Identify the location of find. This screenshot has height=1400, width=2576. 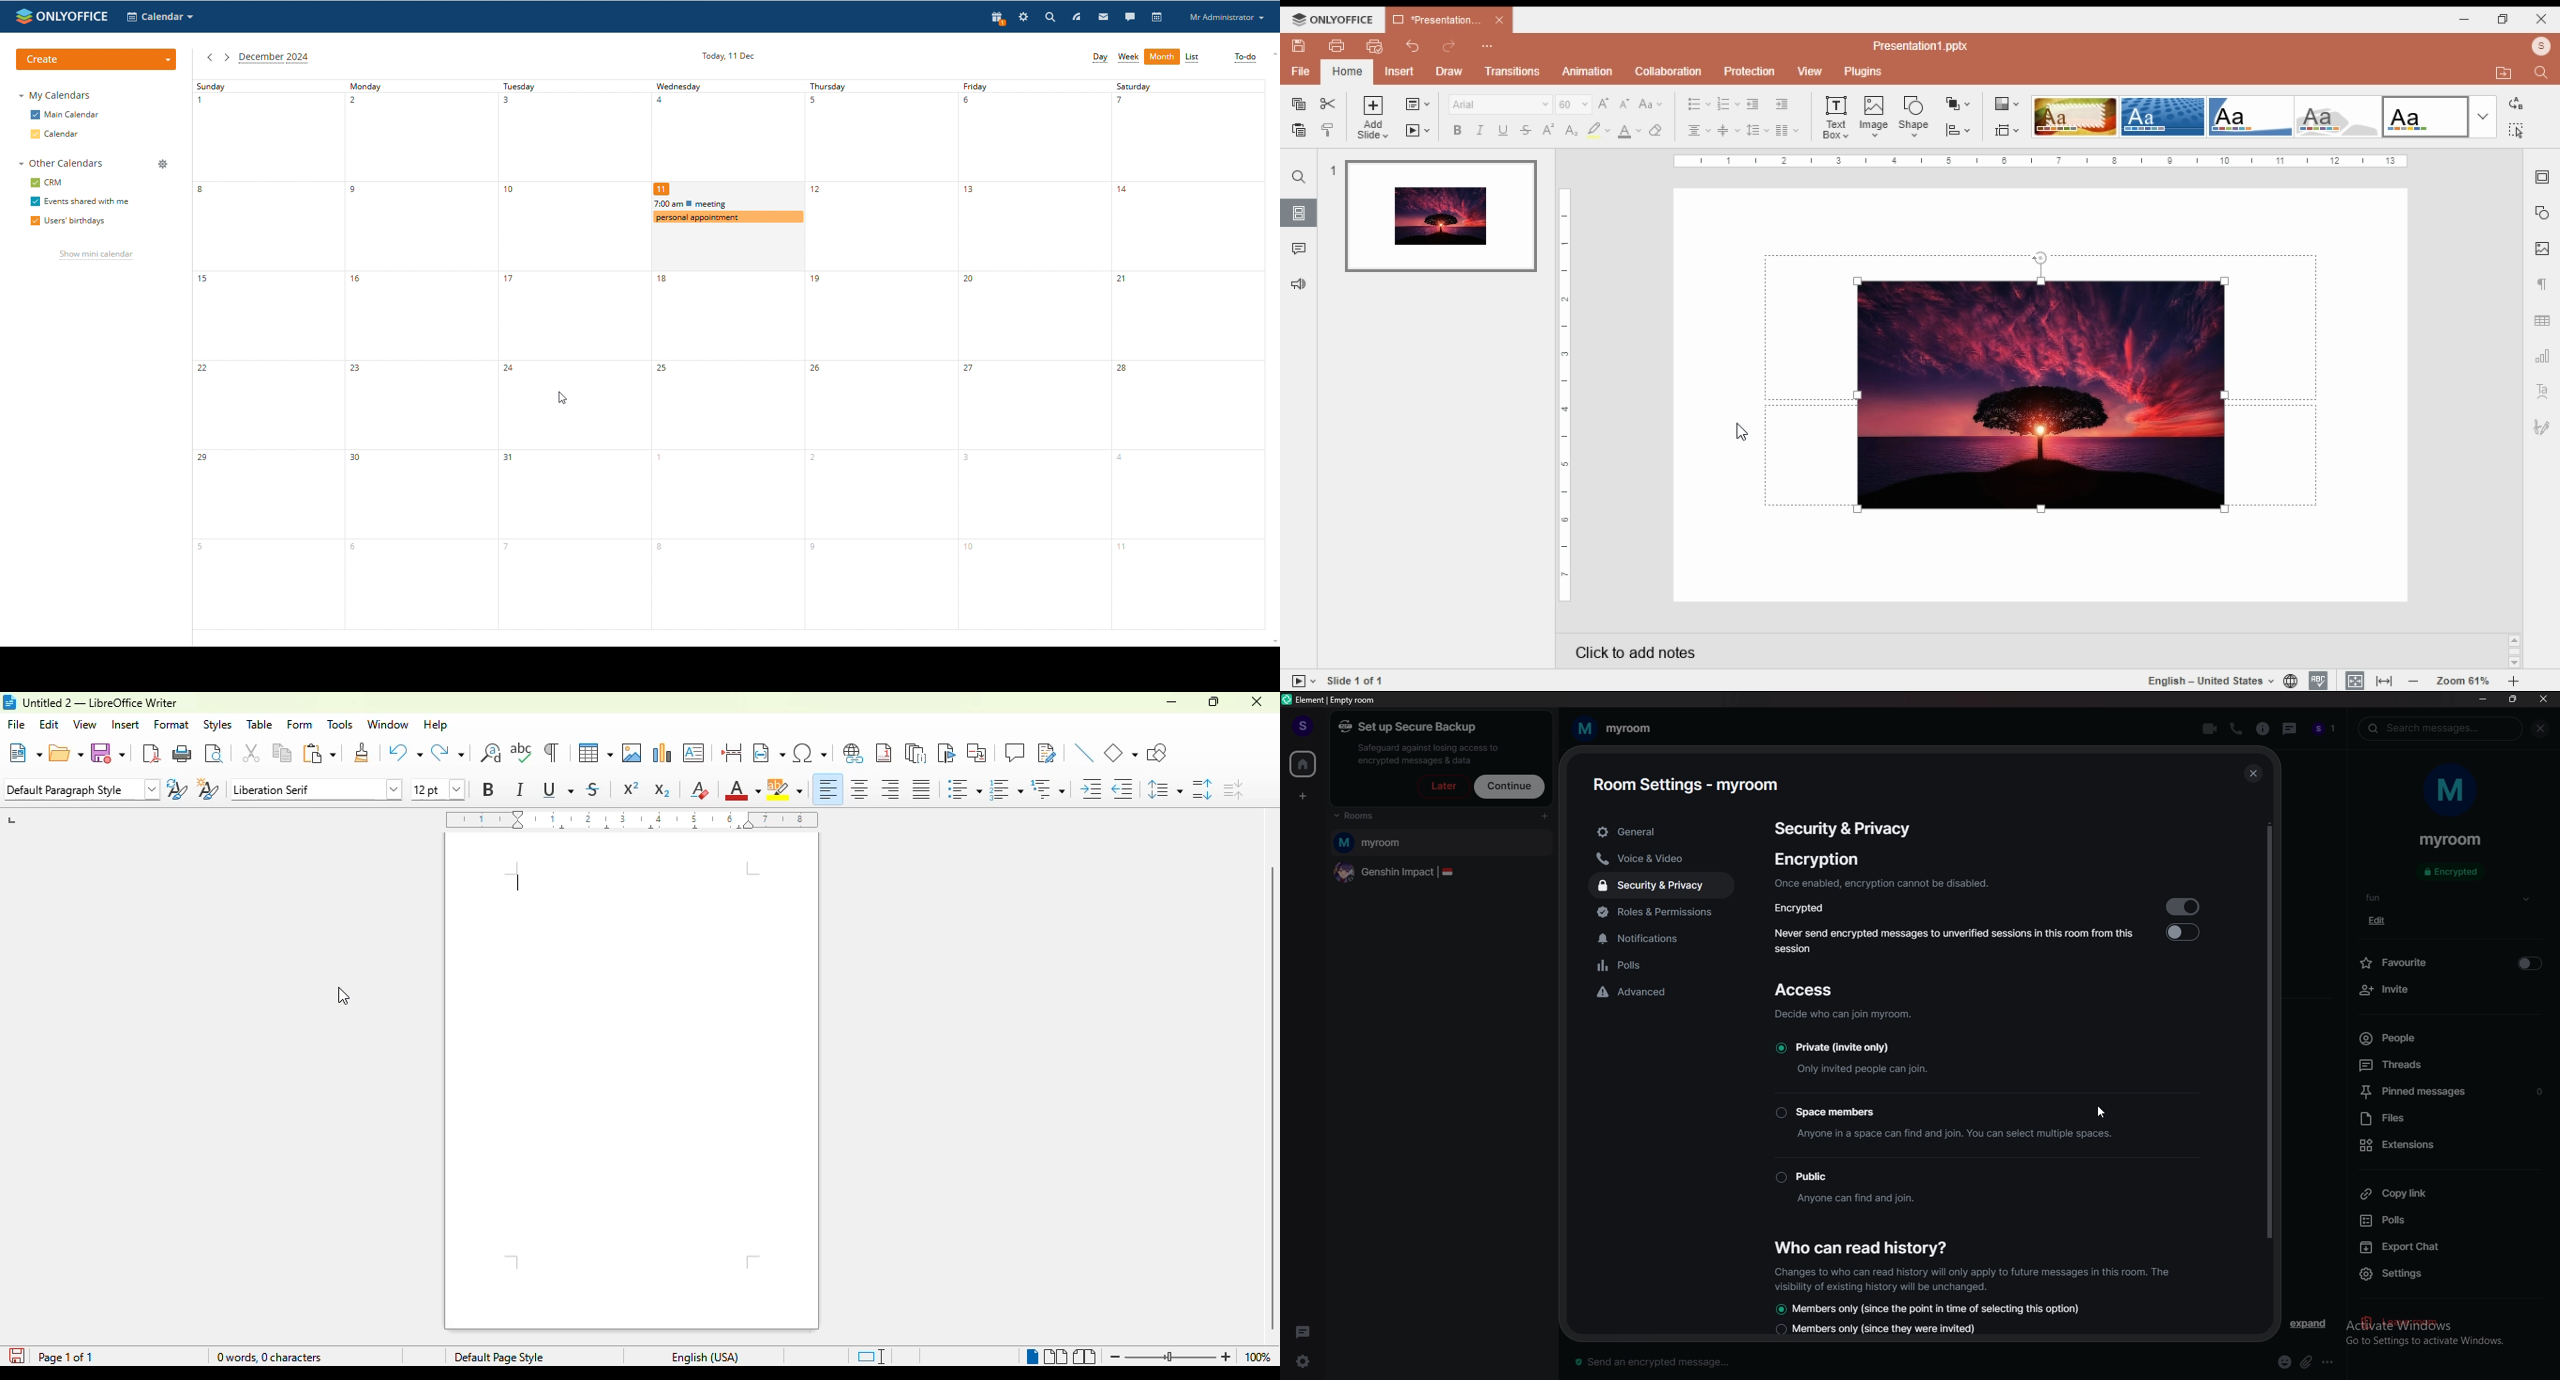
(2539, 74).